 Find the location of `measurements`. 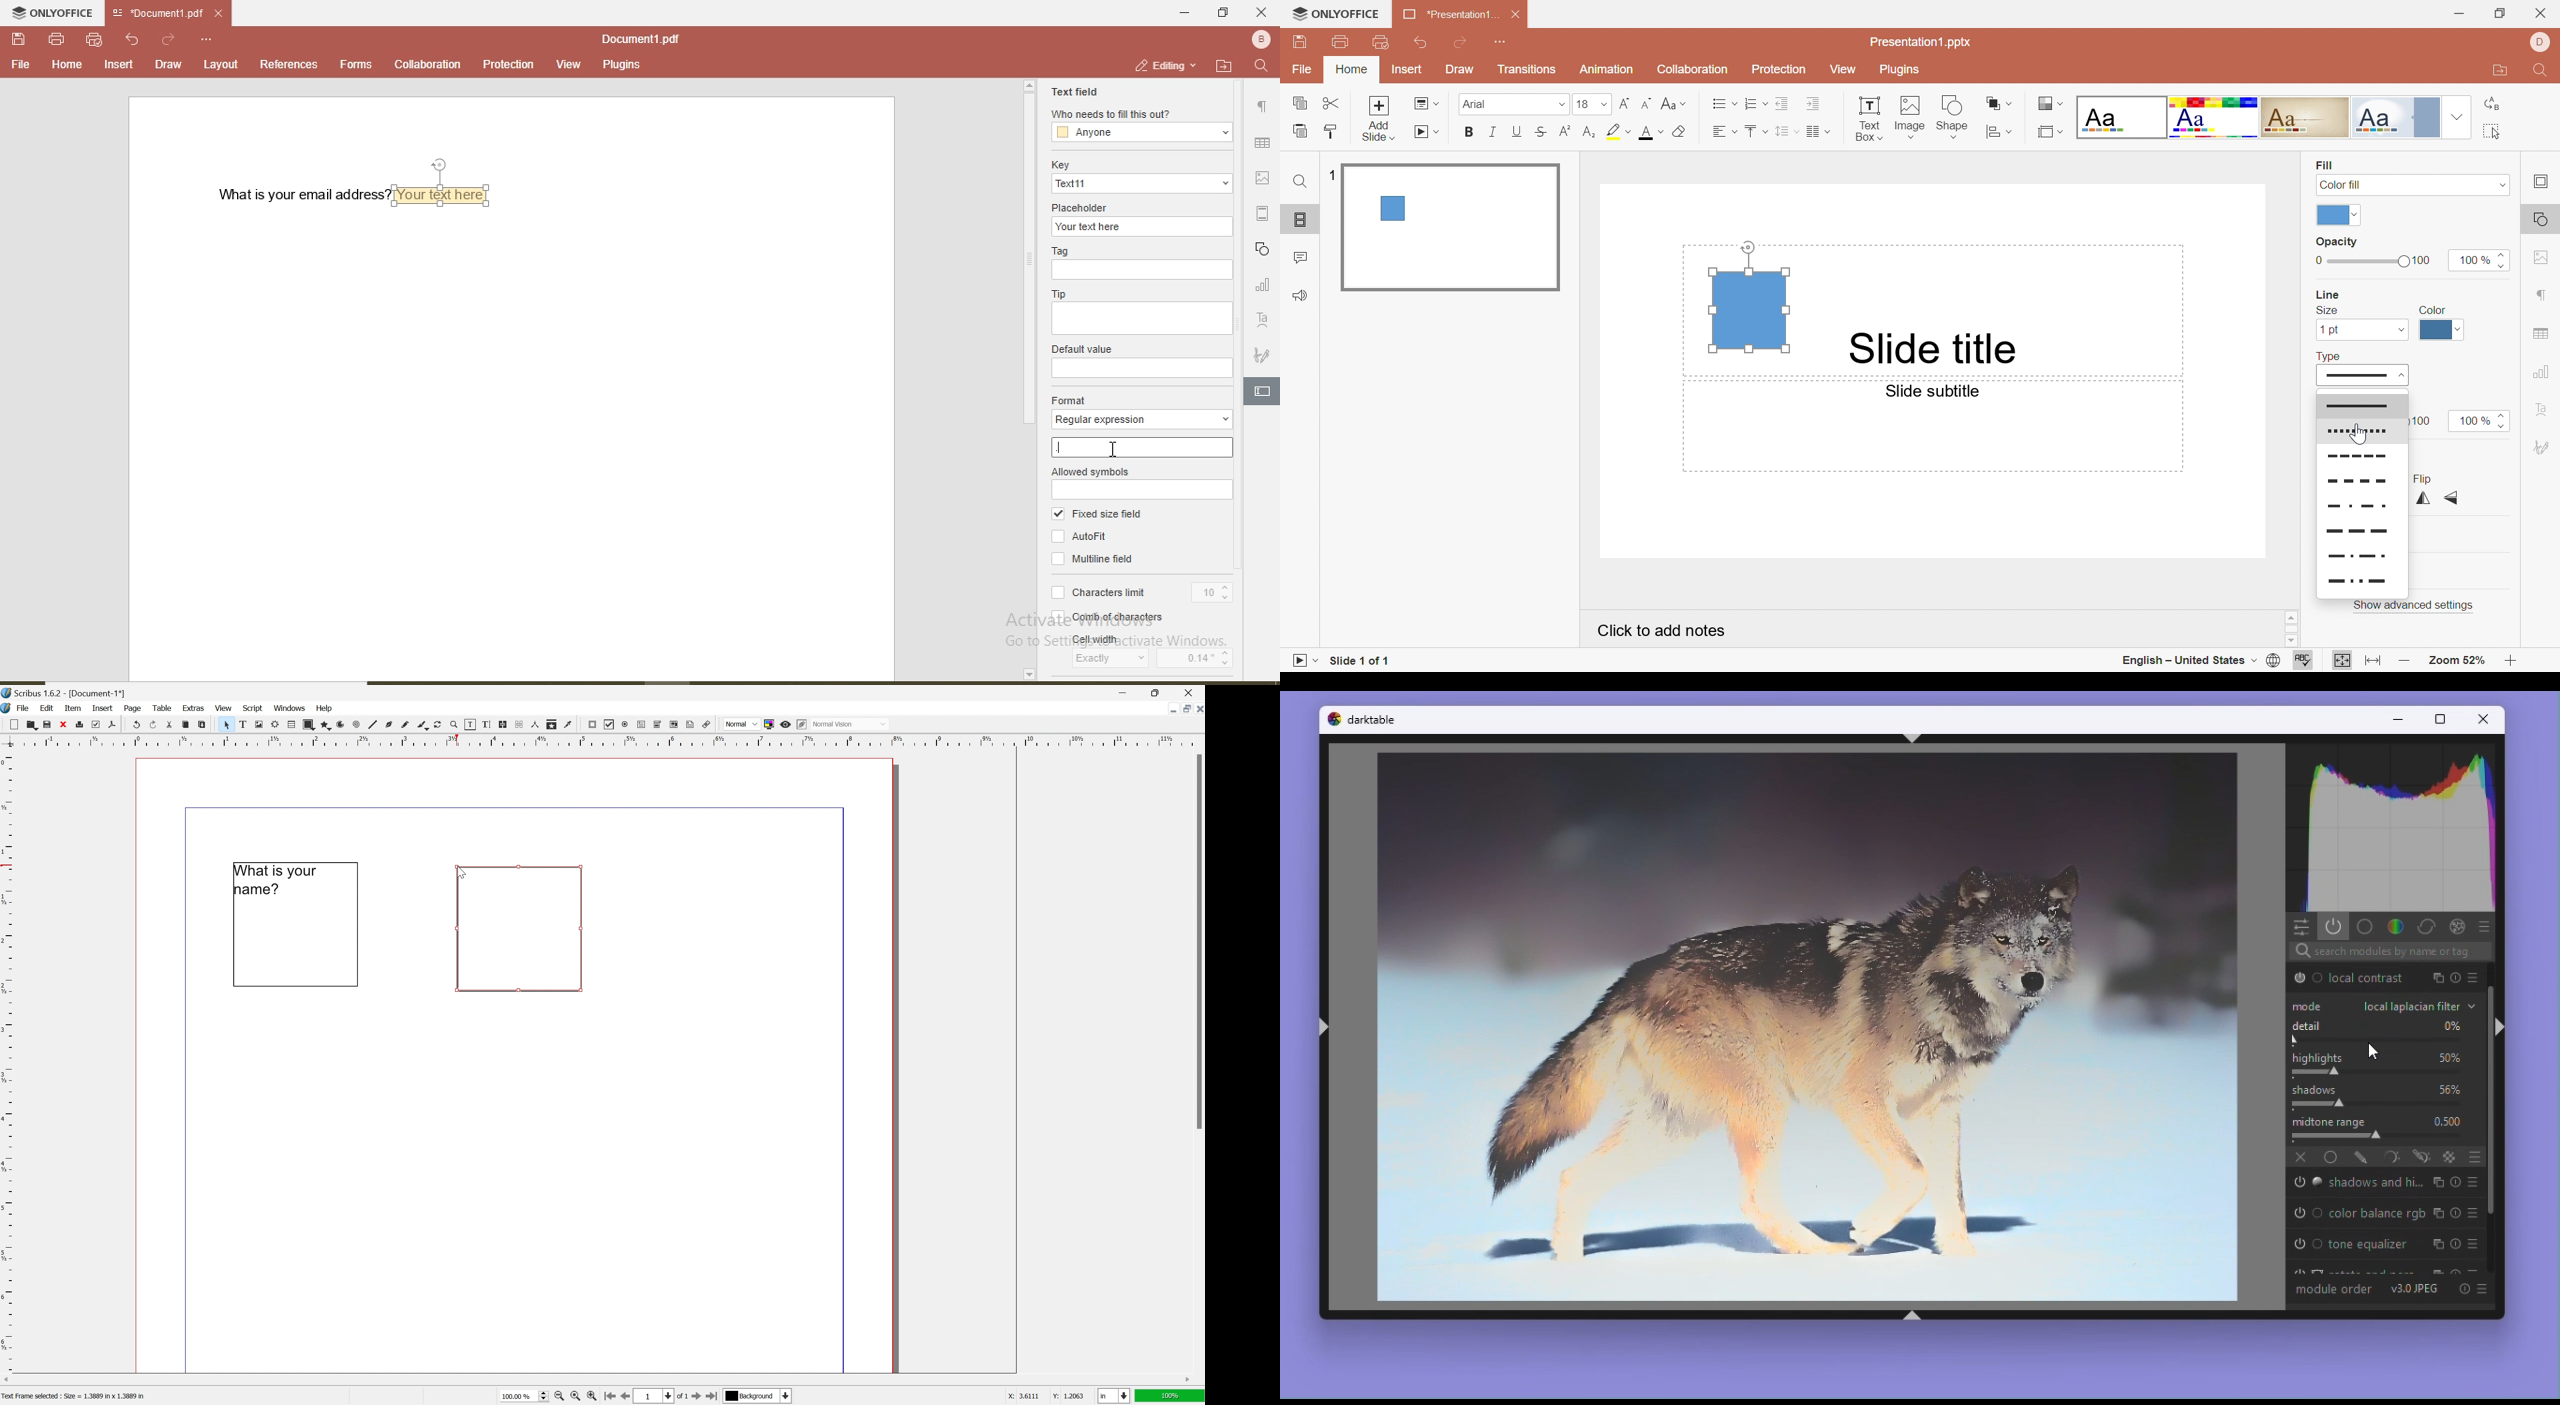

measurements is located at coordinates (535, 725).